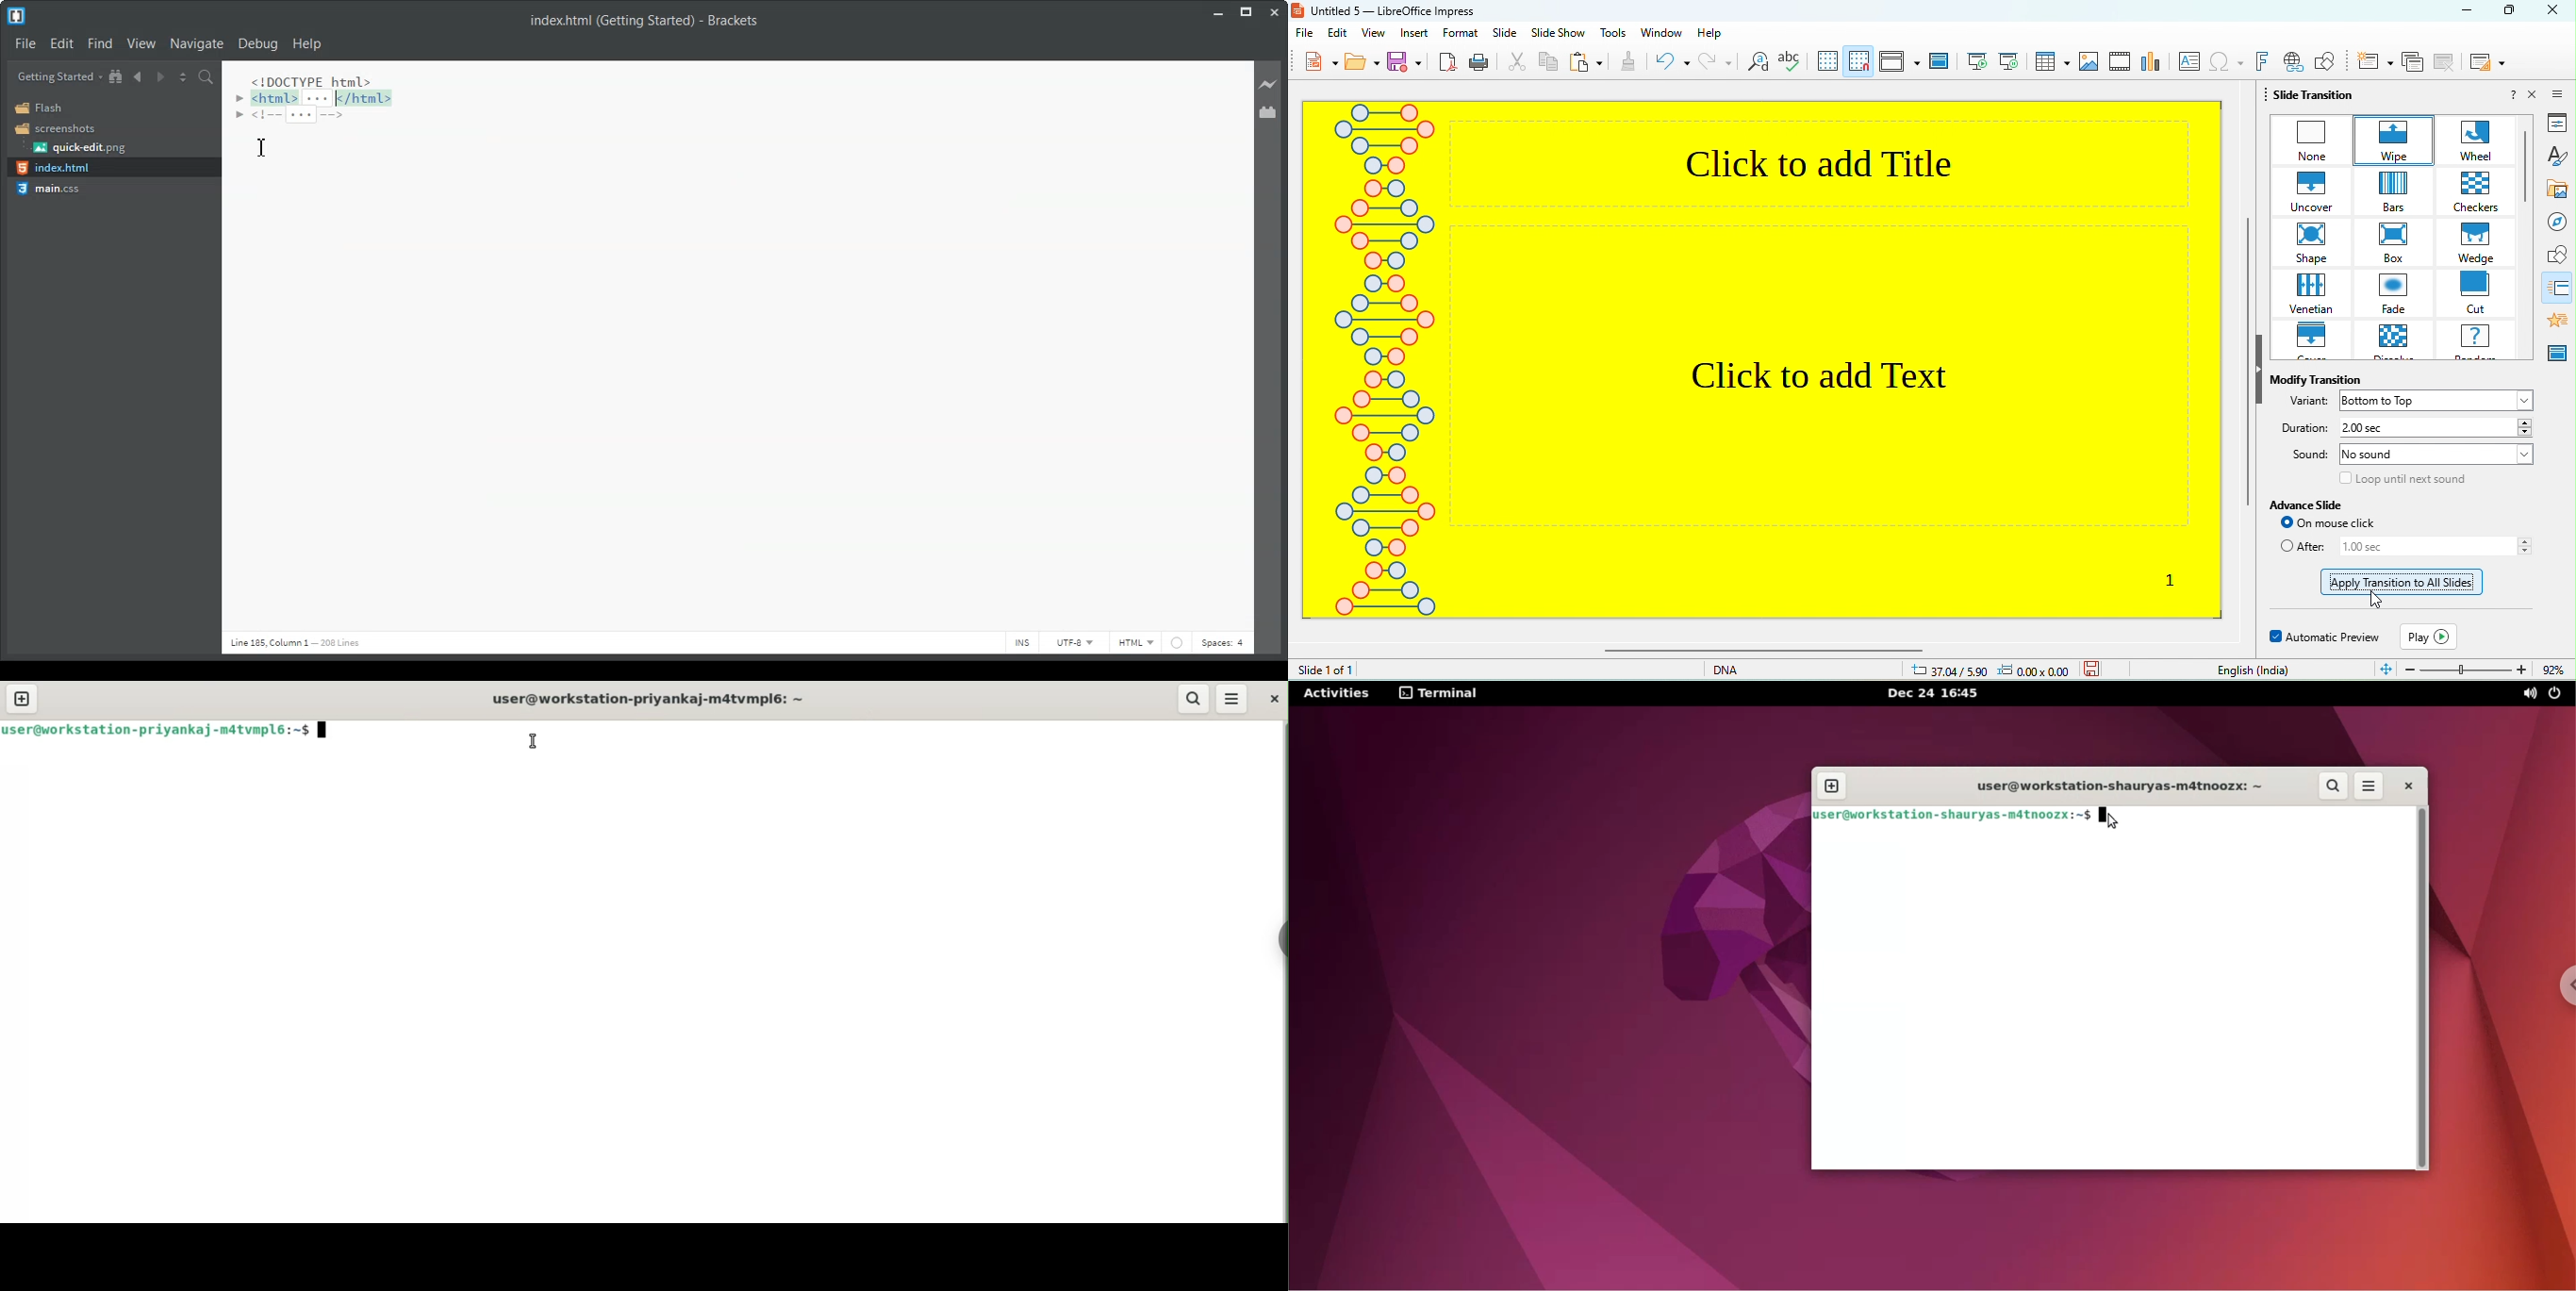 This screenshot has width=2576, height=1316. Describe the element at coordinates (1178, 646) in the screenshot. I see `web` at that location.